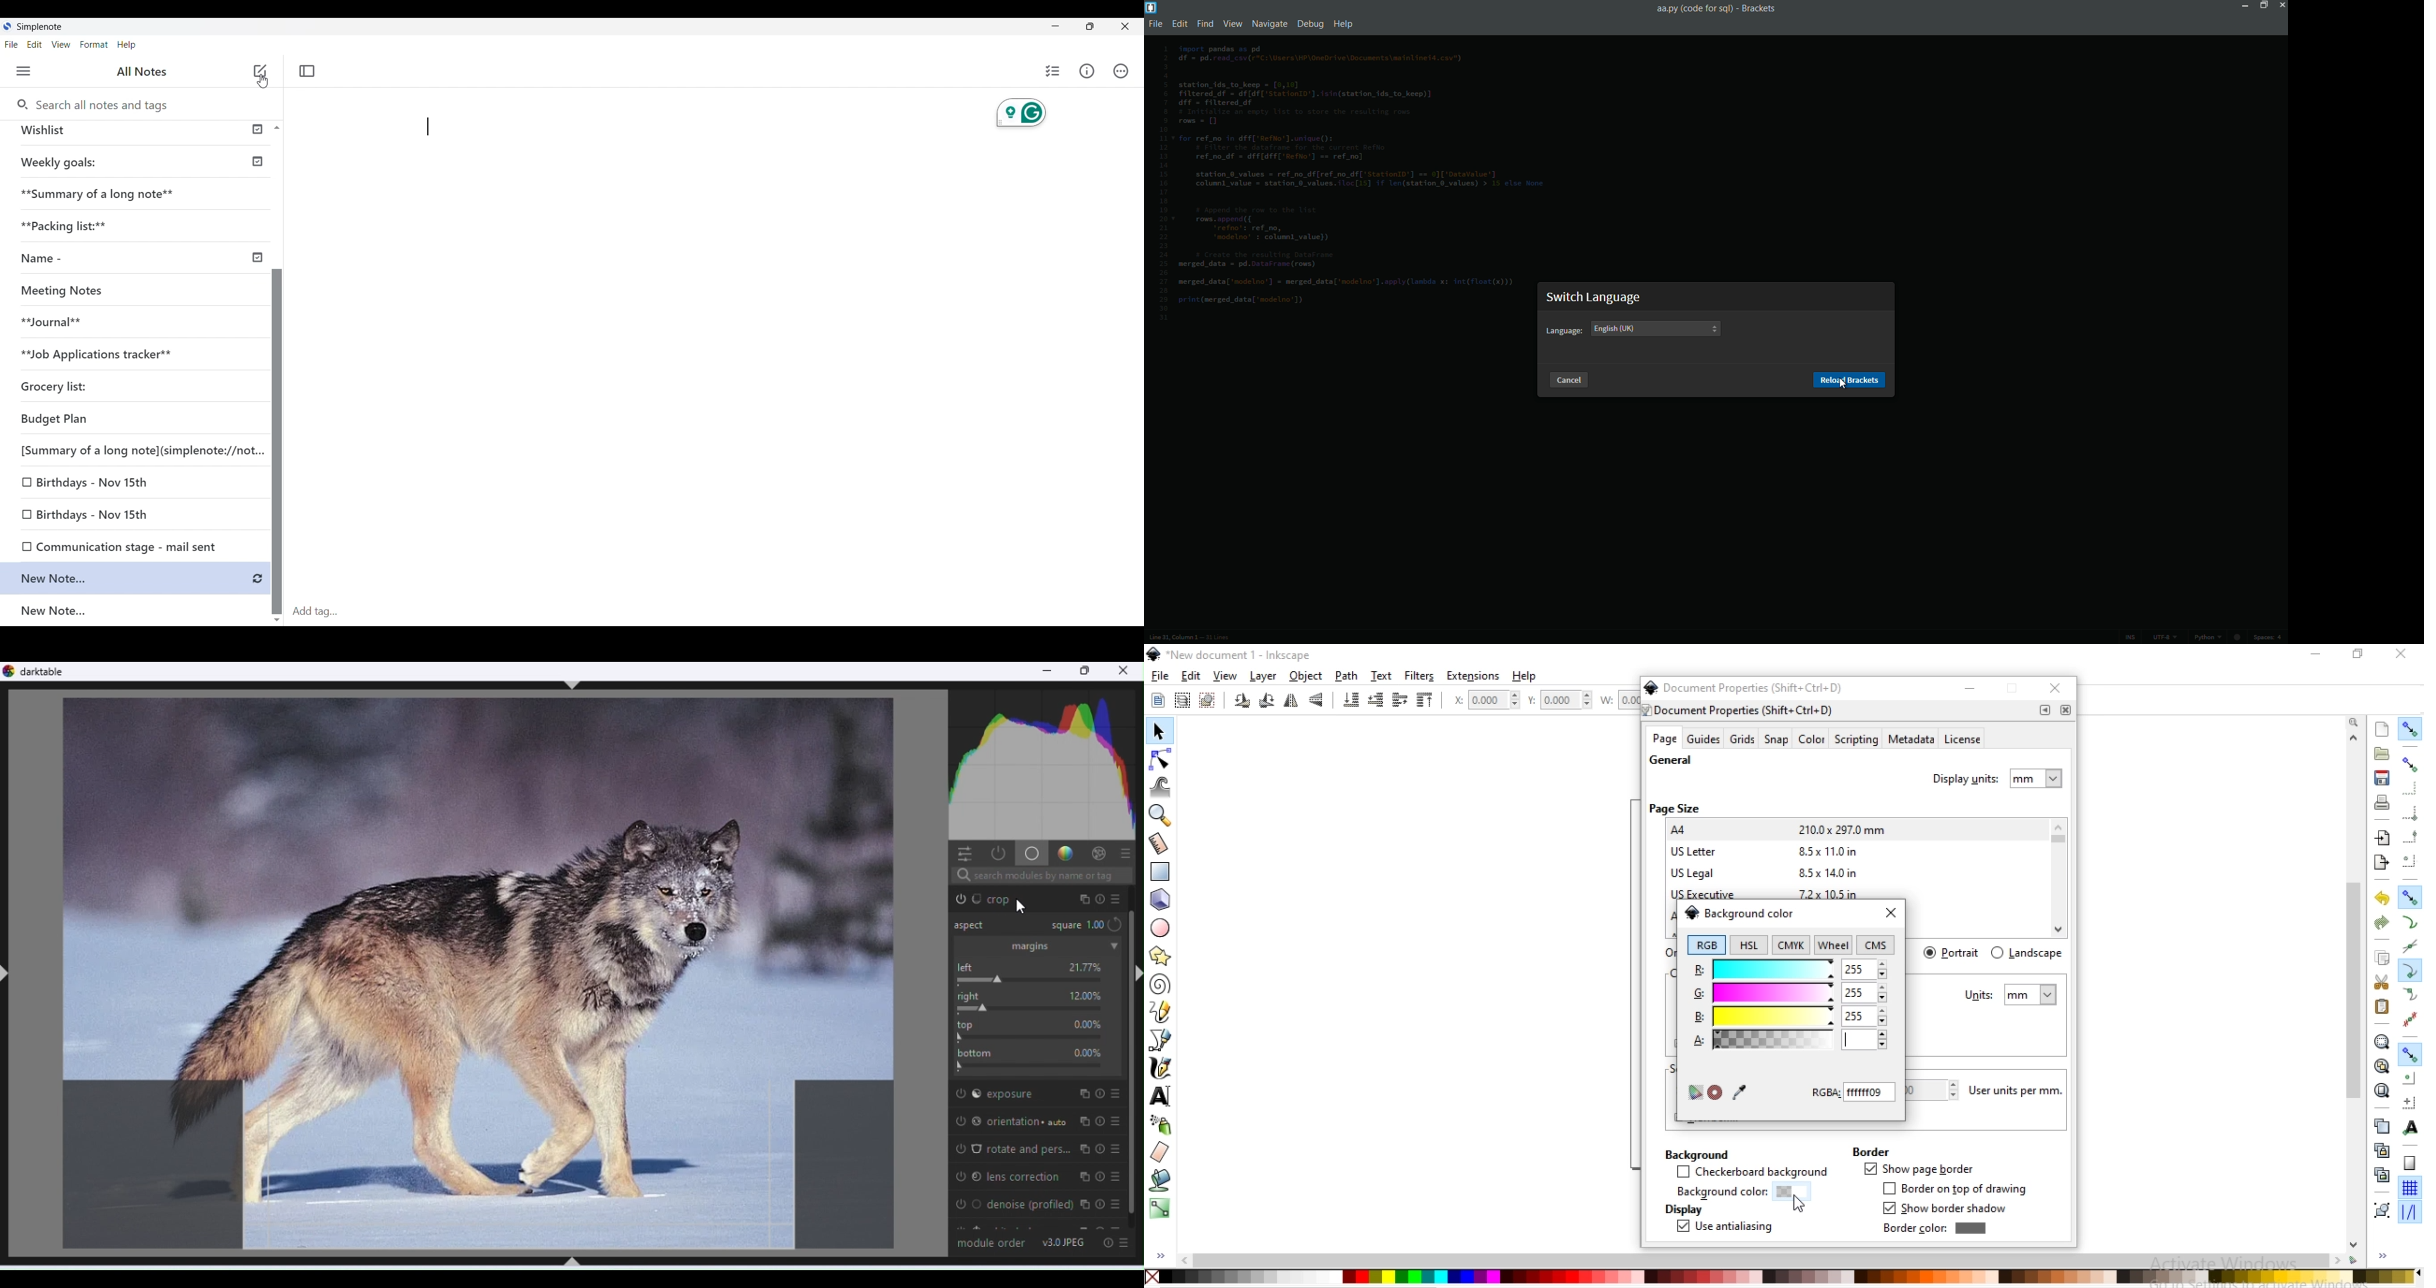  Describe the element at coordinates (1777, 740) in the screenshot. I see `snap` at that location.